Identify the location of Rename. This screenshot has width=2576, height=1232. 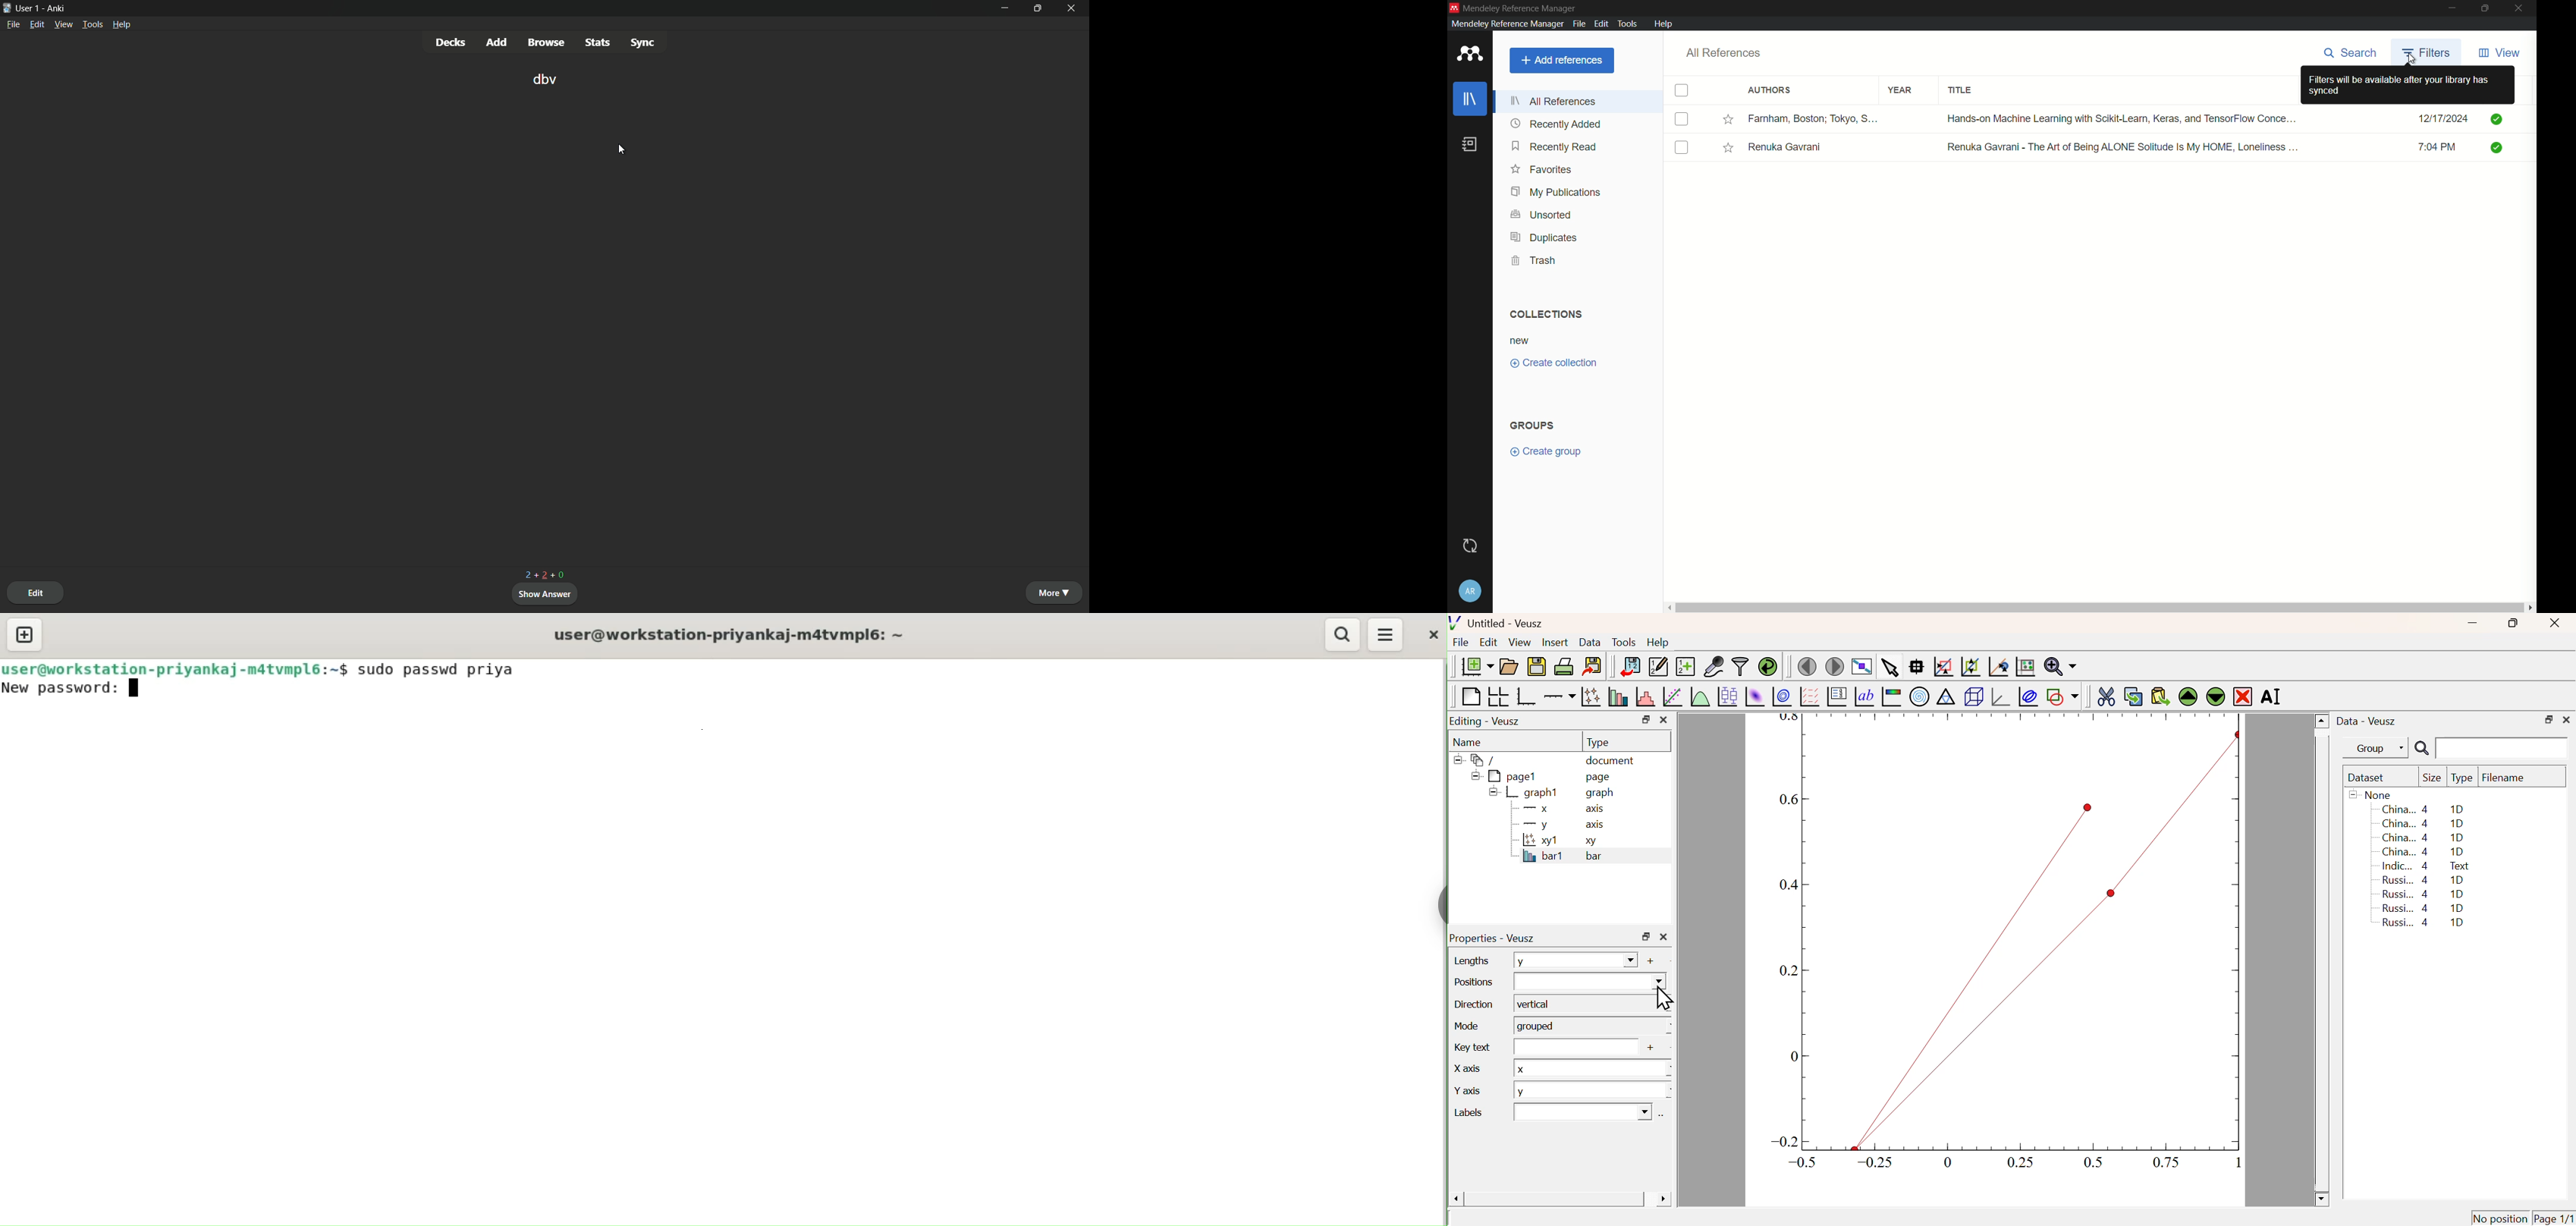
(2273, 696).